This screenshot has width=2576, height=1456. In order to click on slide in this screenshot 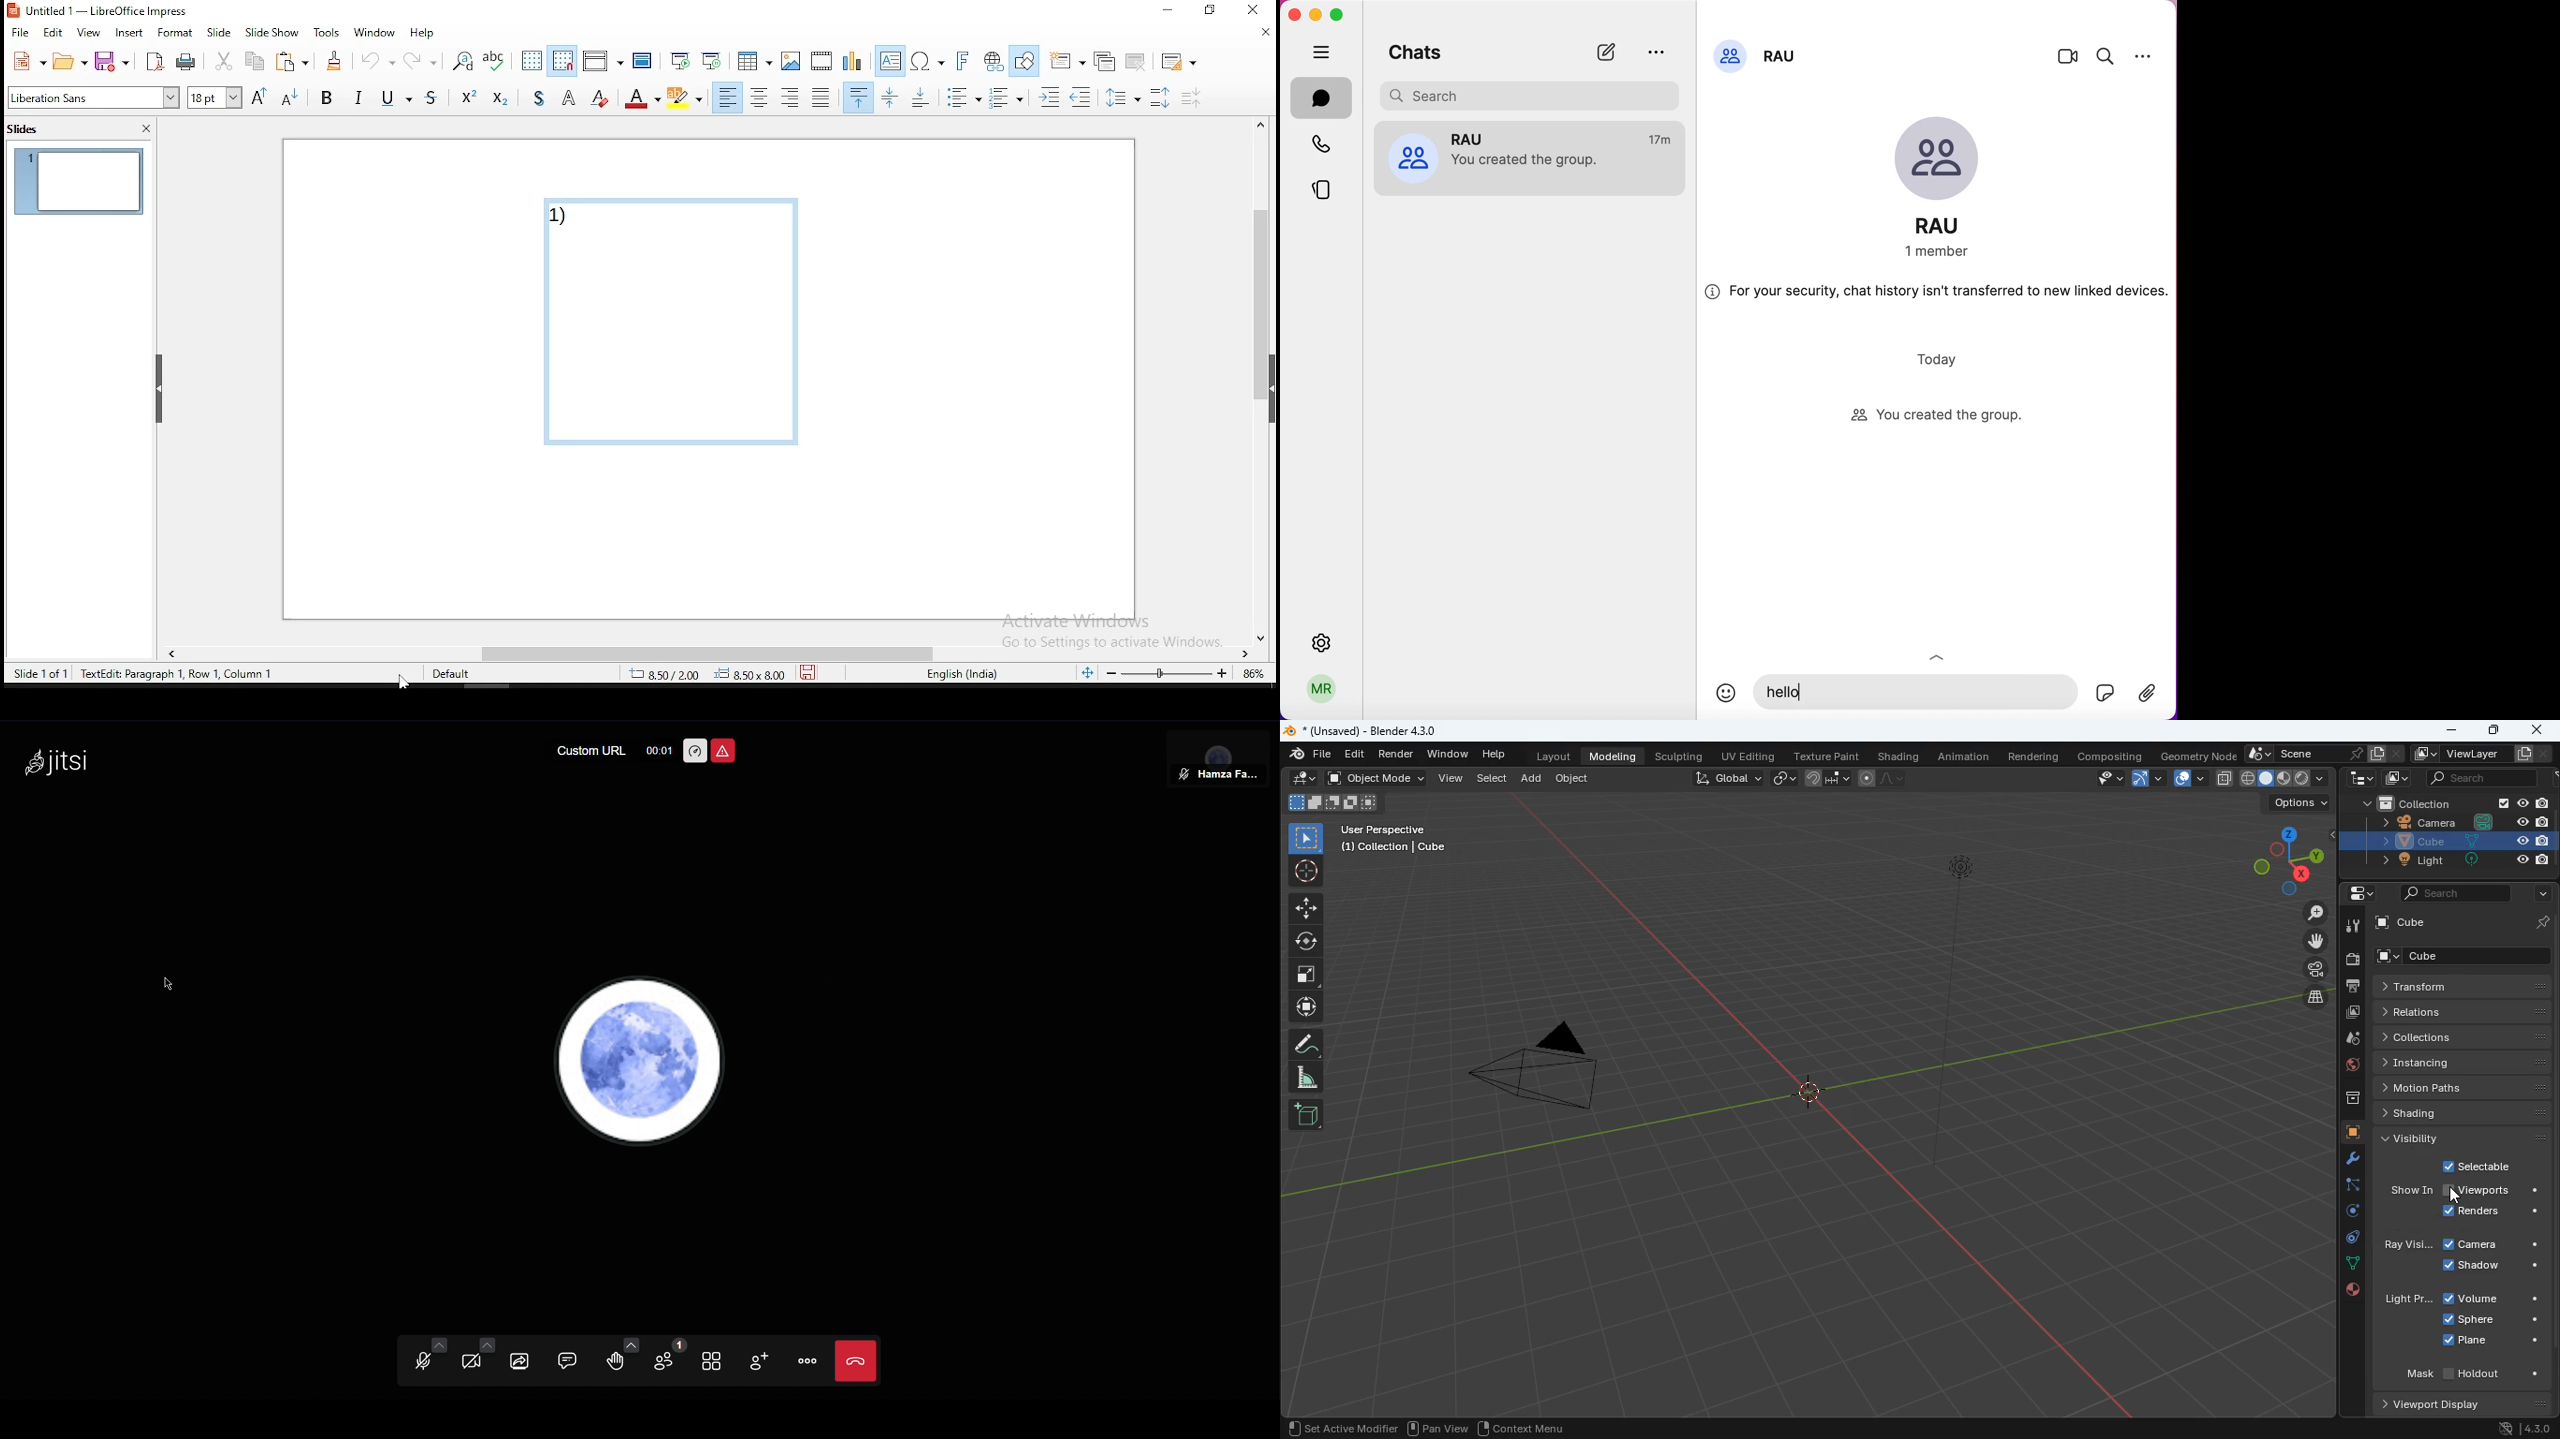, I will do `click(223, 32)`.